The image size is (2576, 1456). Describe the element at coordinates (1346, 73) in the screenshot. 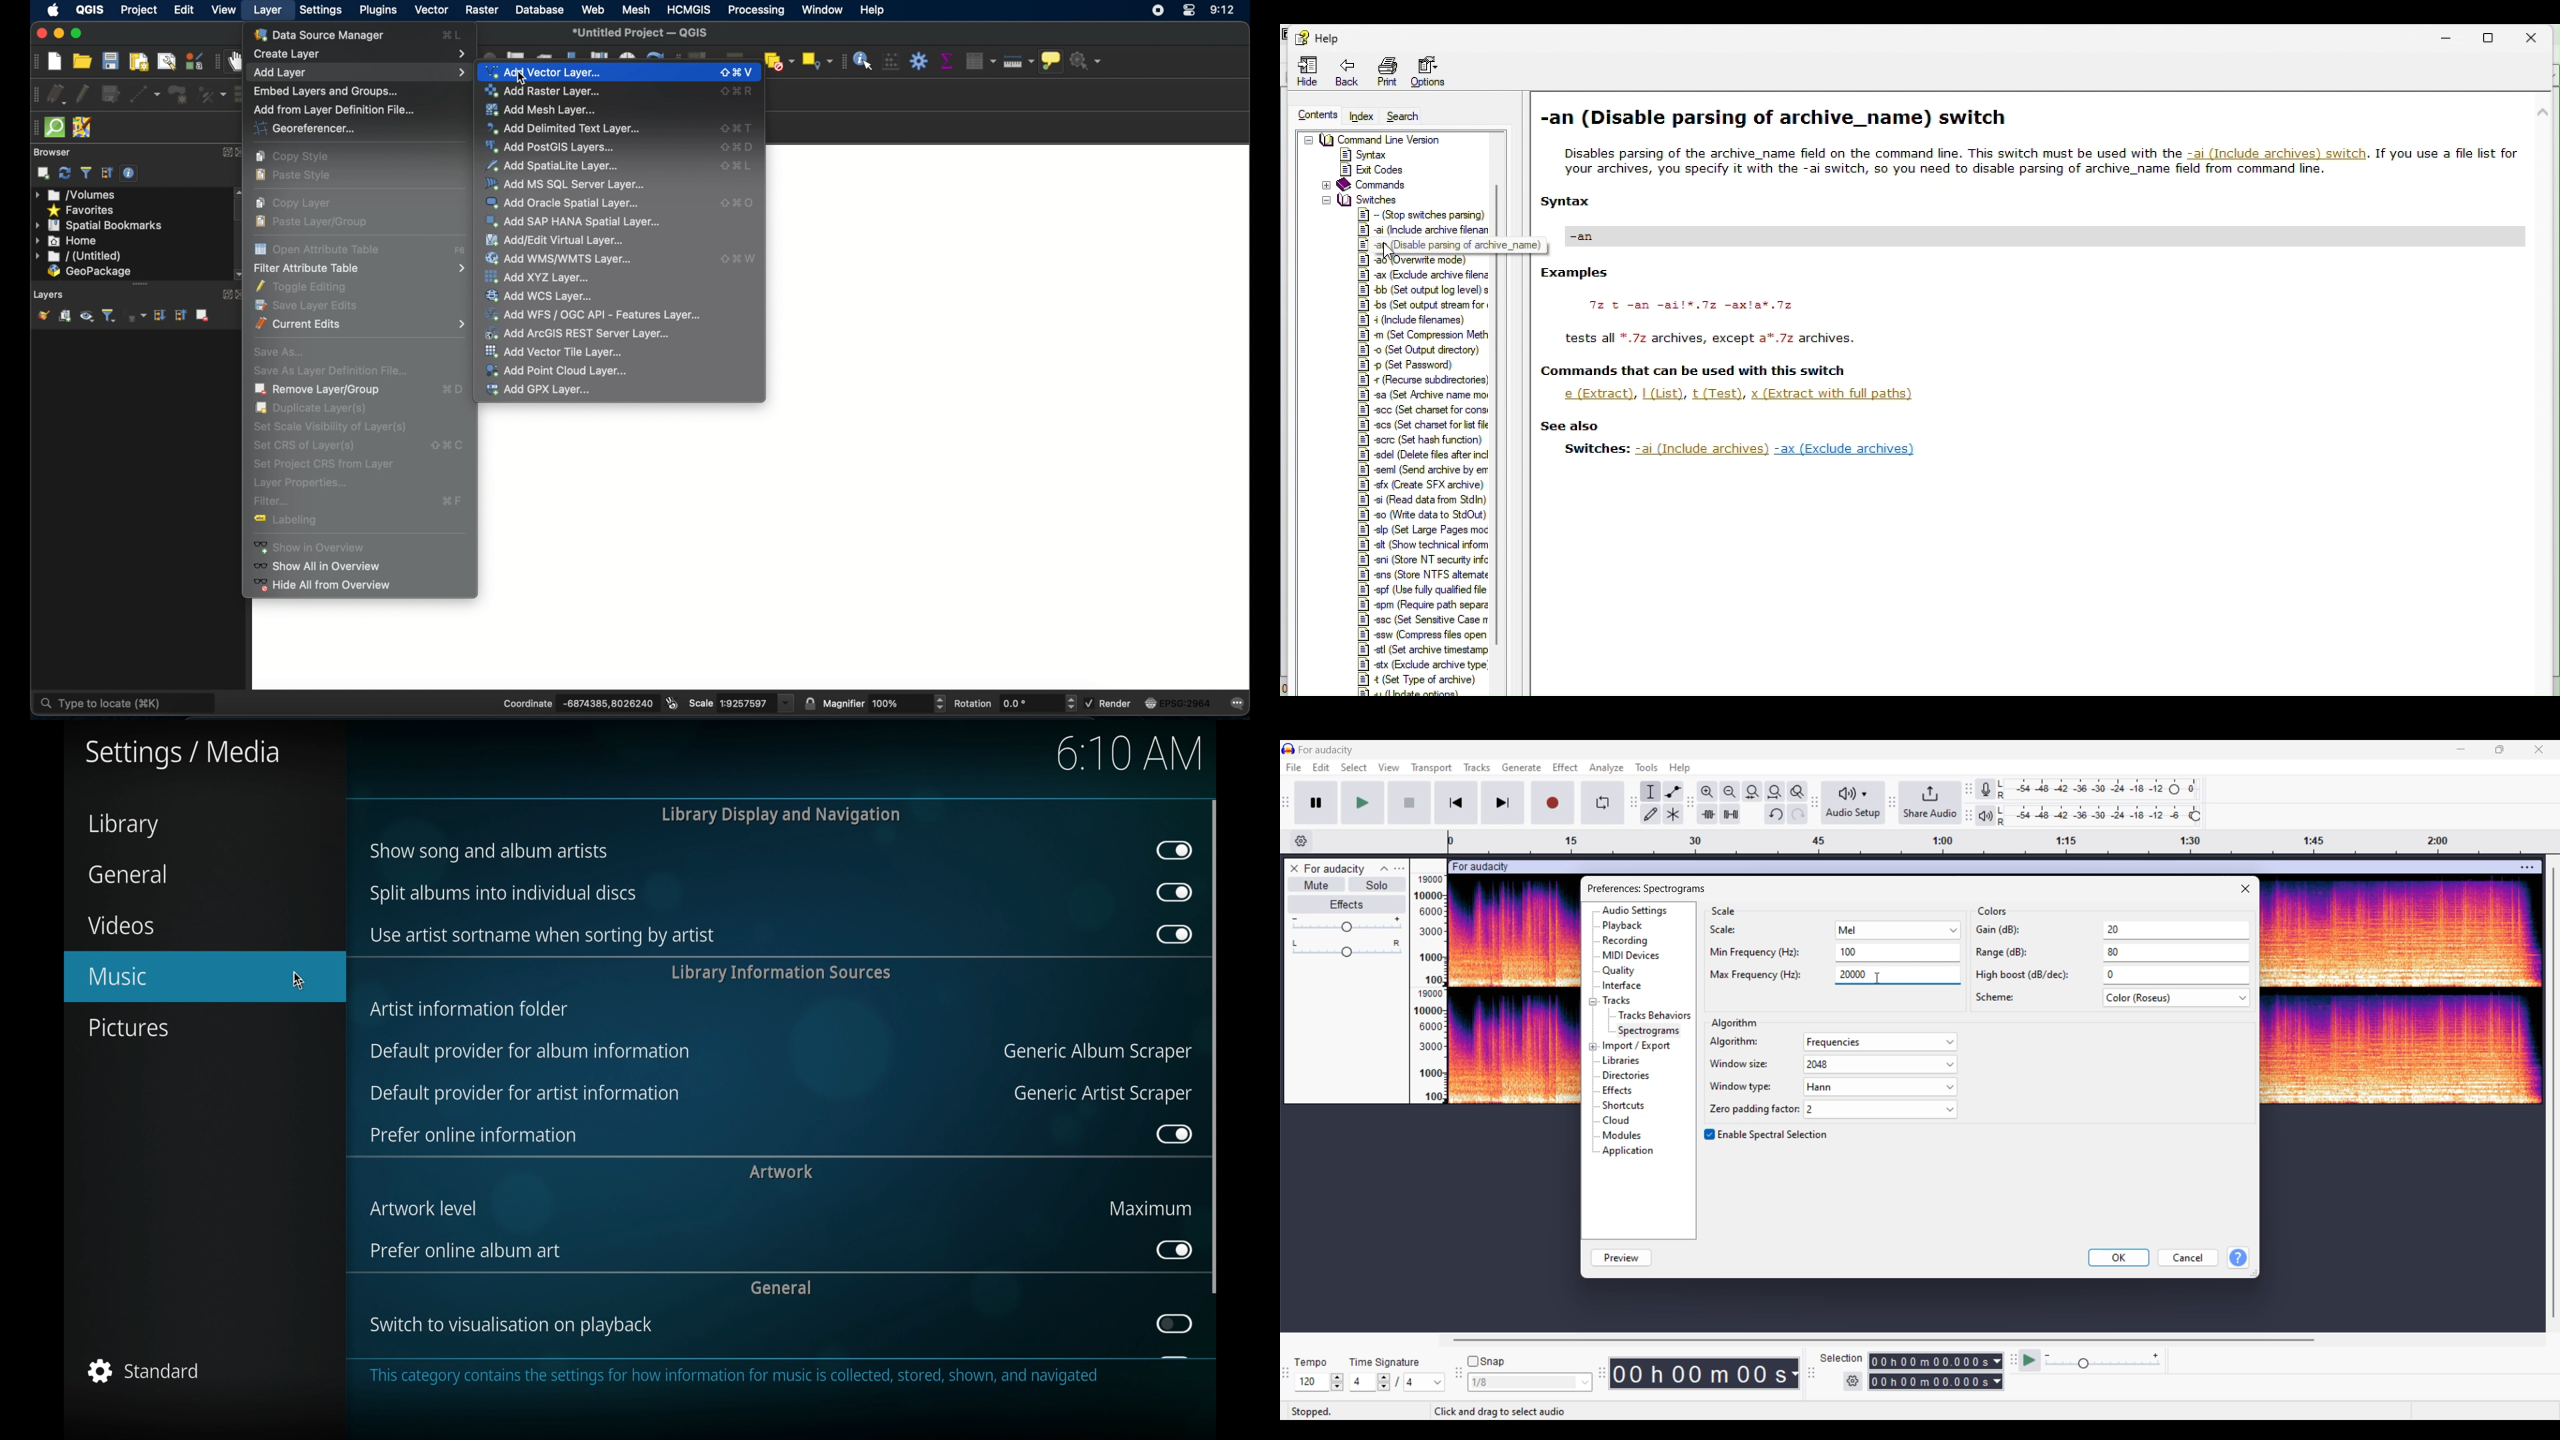

I see `Back` at that location.